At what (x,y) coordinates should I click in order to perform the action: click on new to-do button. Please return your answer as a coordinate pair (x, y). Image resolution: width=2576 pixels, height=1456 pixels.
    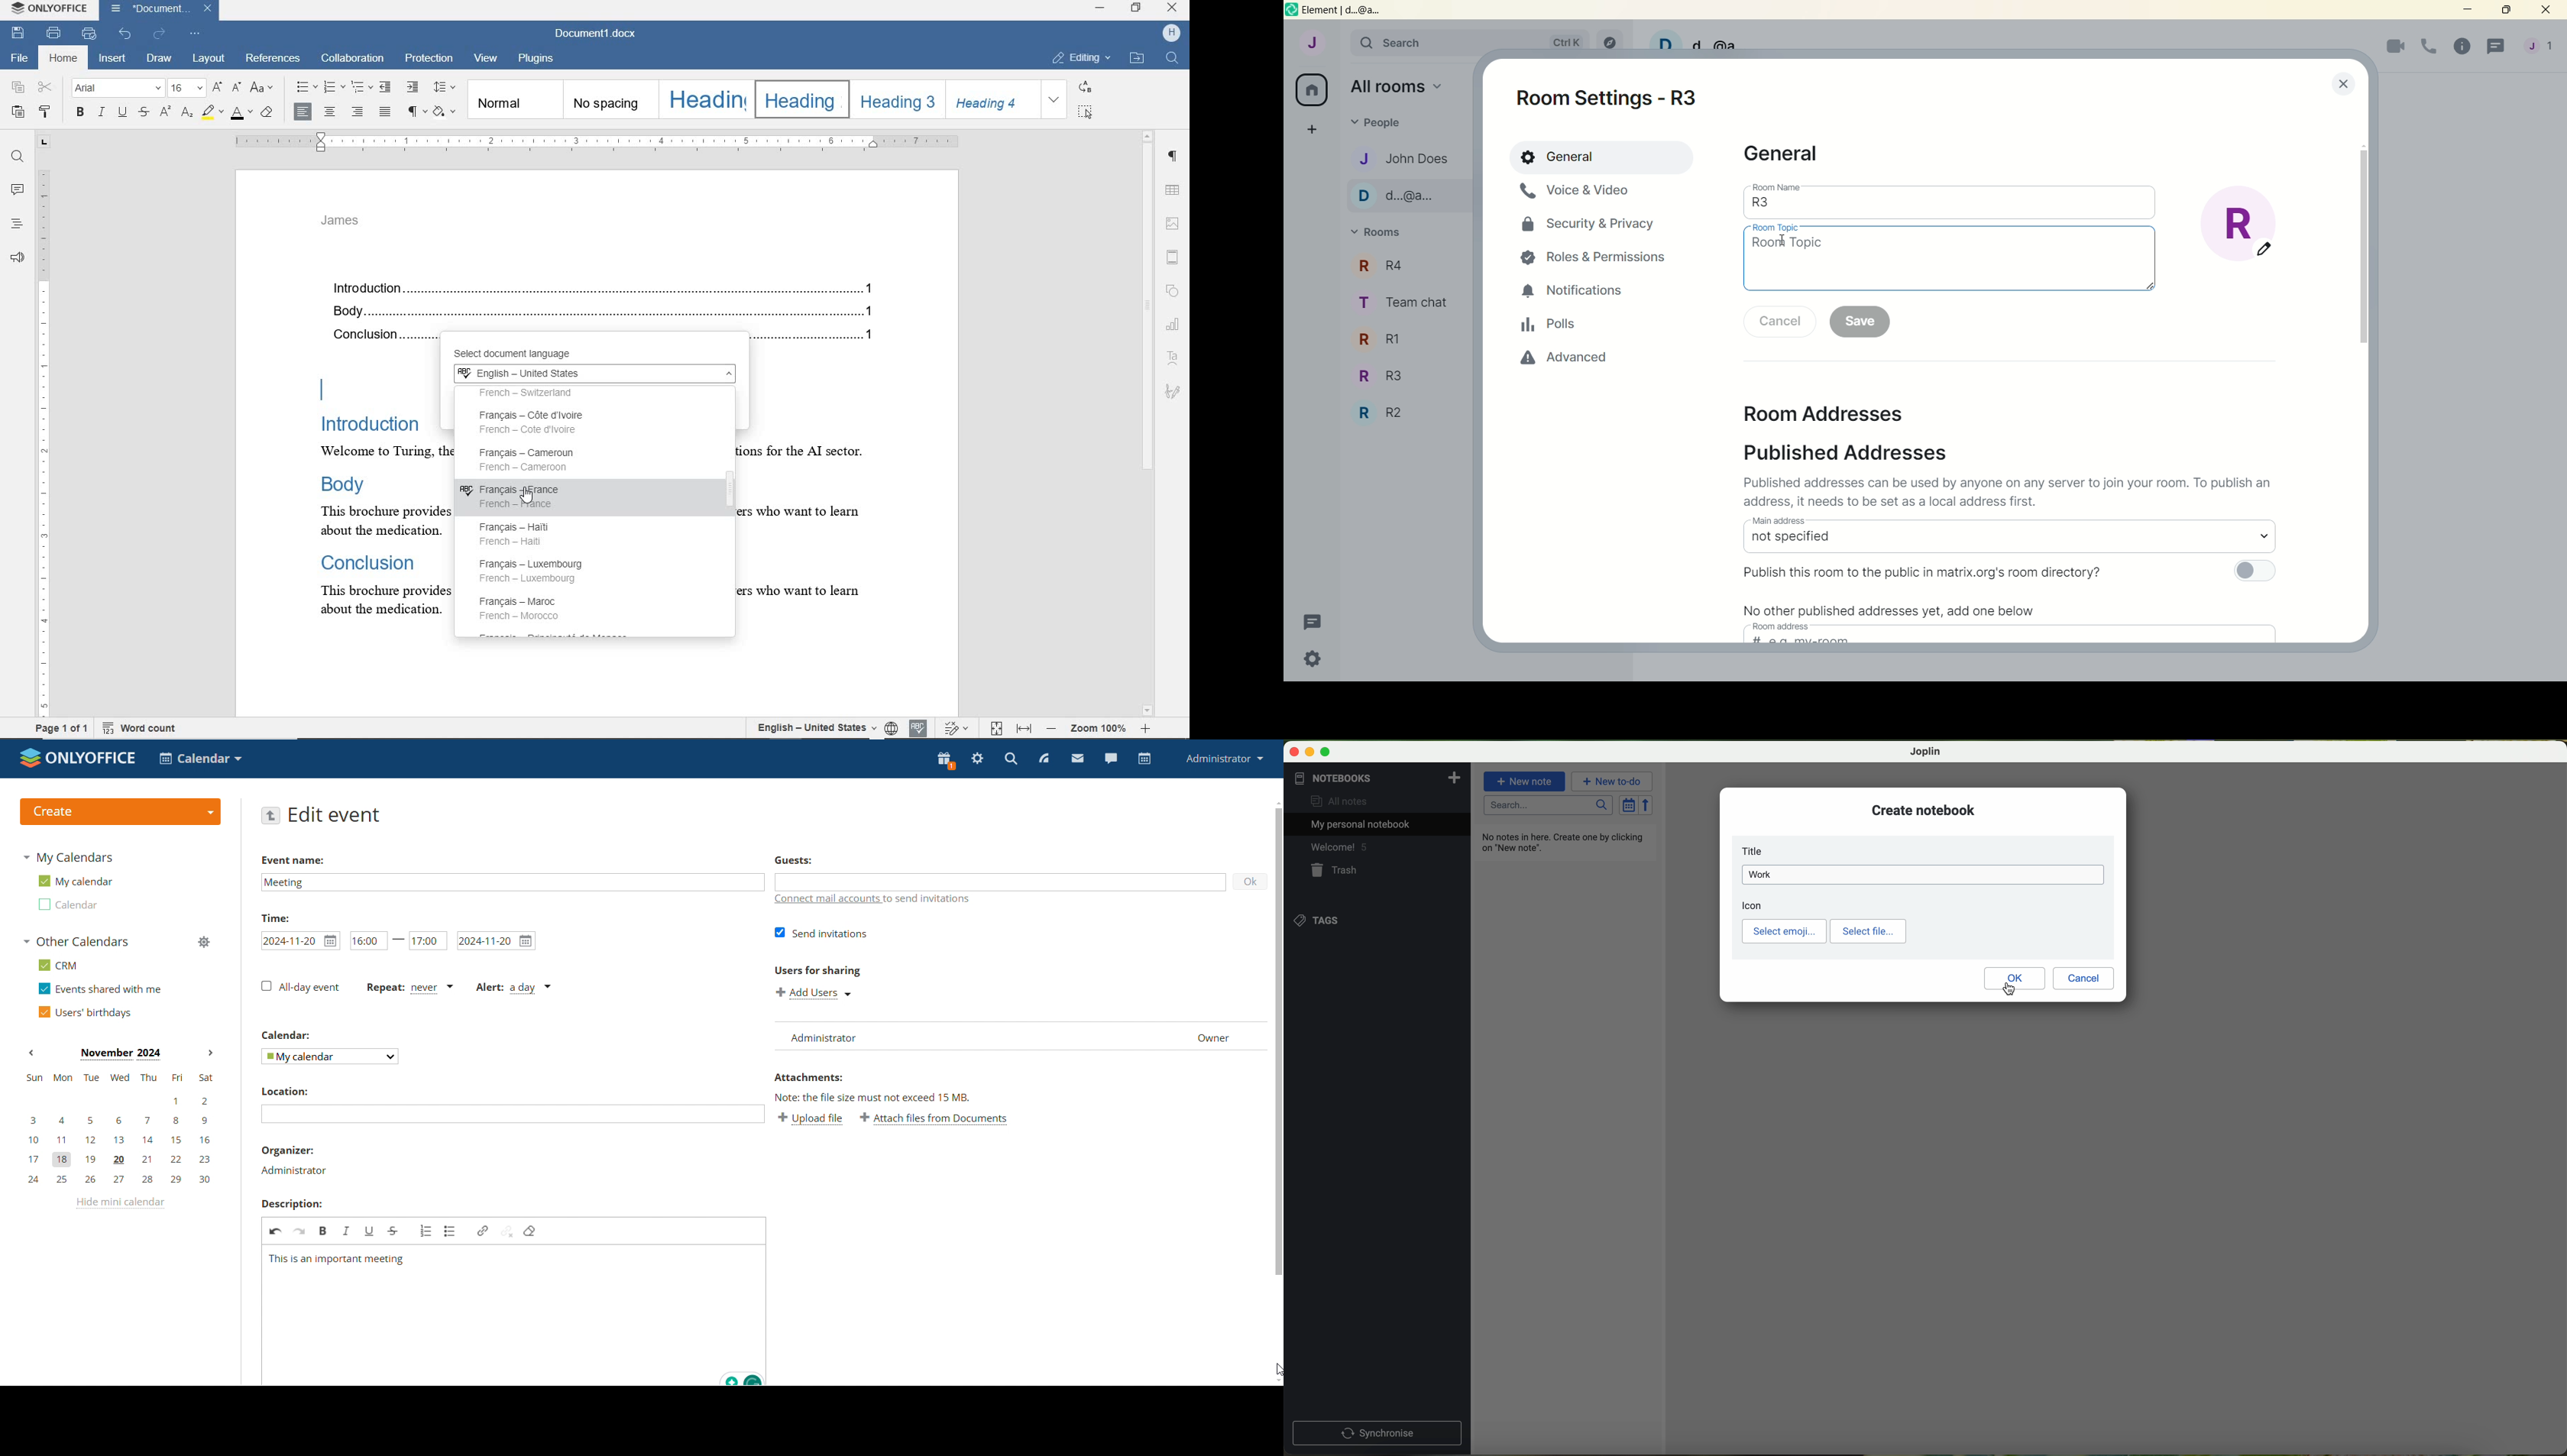
    Looking at the image, I should click on (1613, 781).